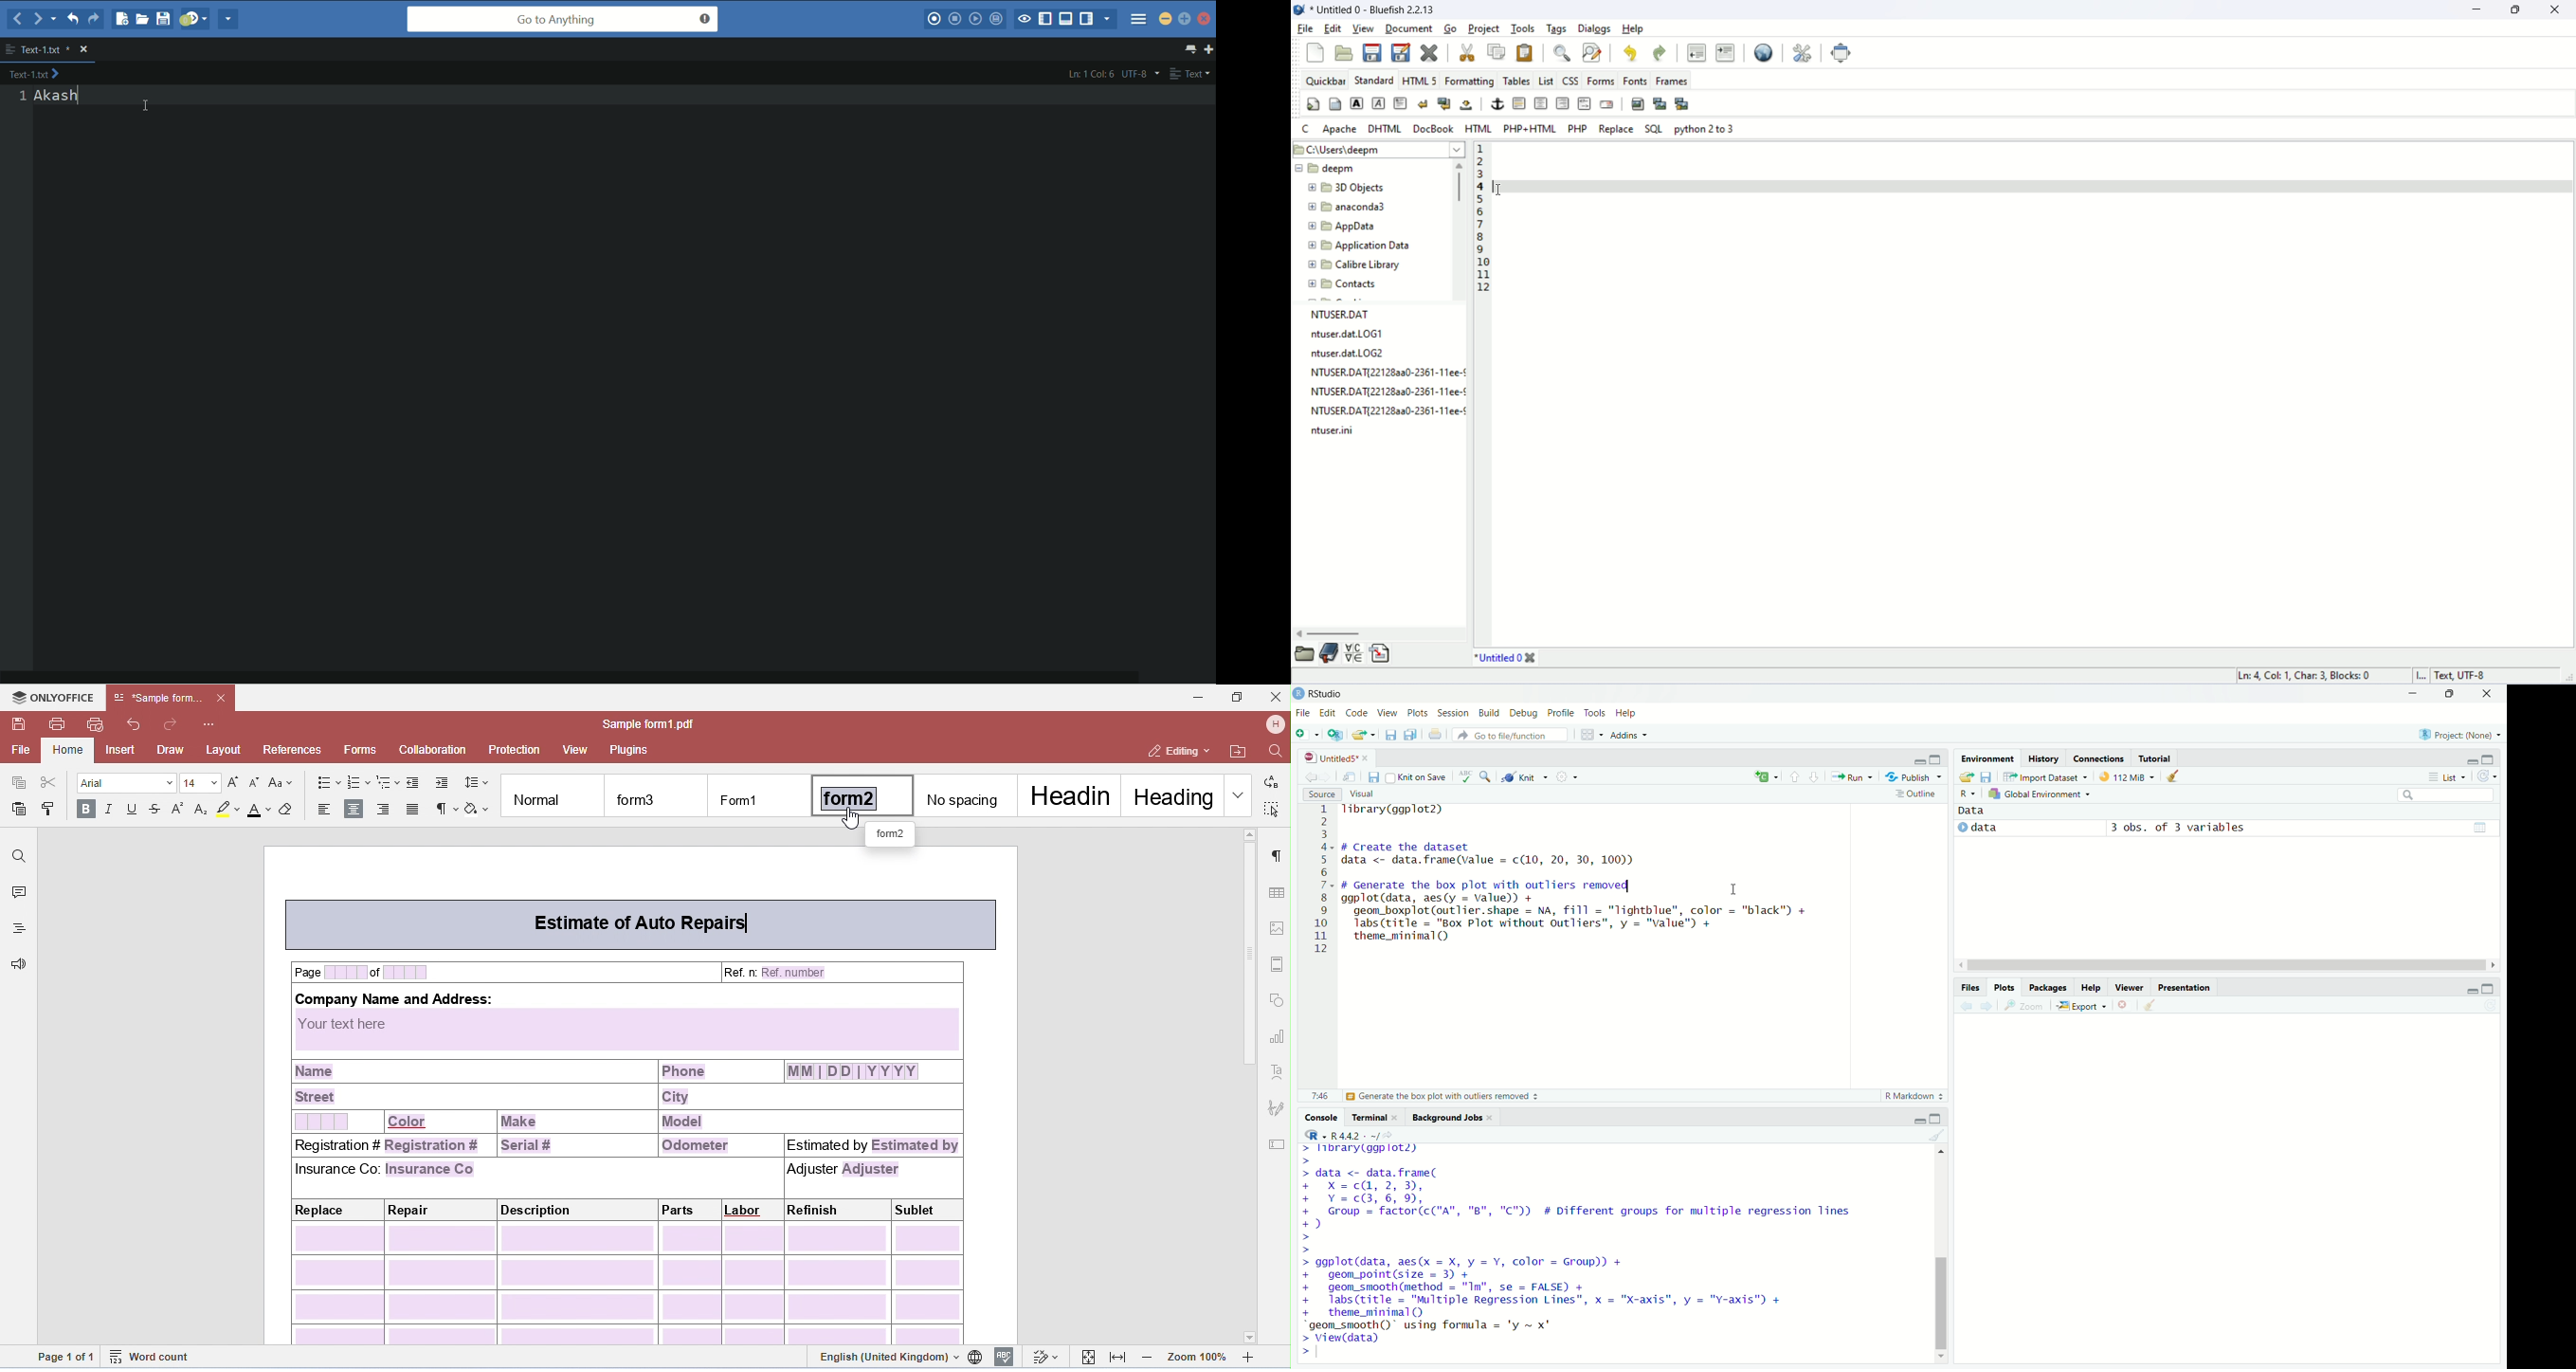 The width and height of the screenshot is (2576, 1372). Describe the element at coordinates (1343, 1133) in the screenshot. I see `R447 . ~/` at that location.